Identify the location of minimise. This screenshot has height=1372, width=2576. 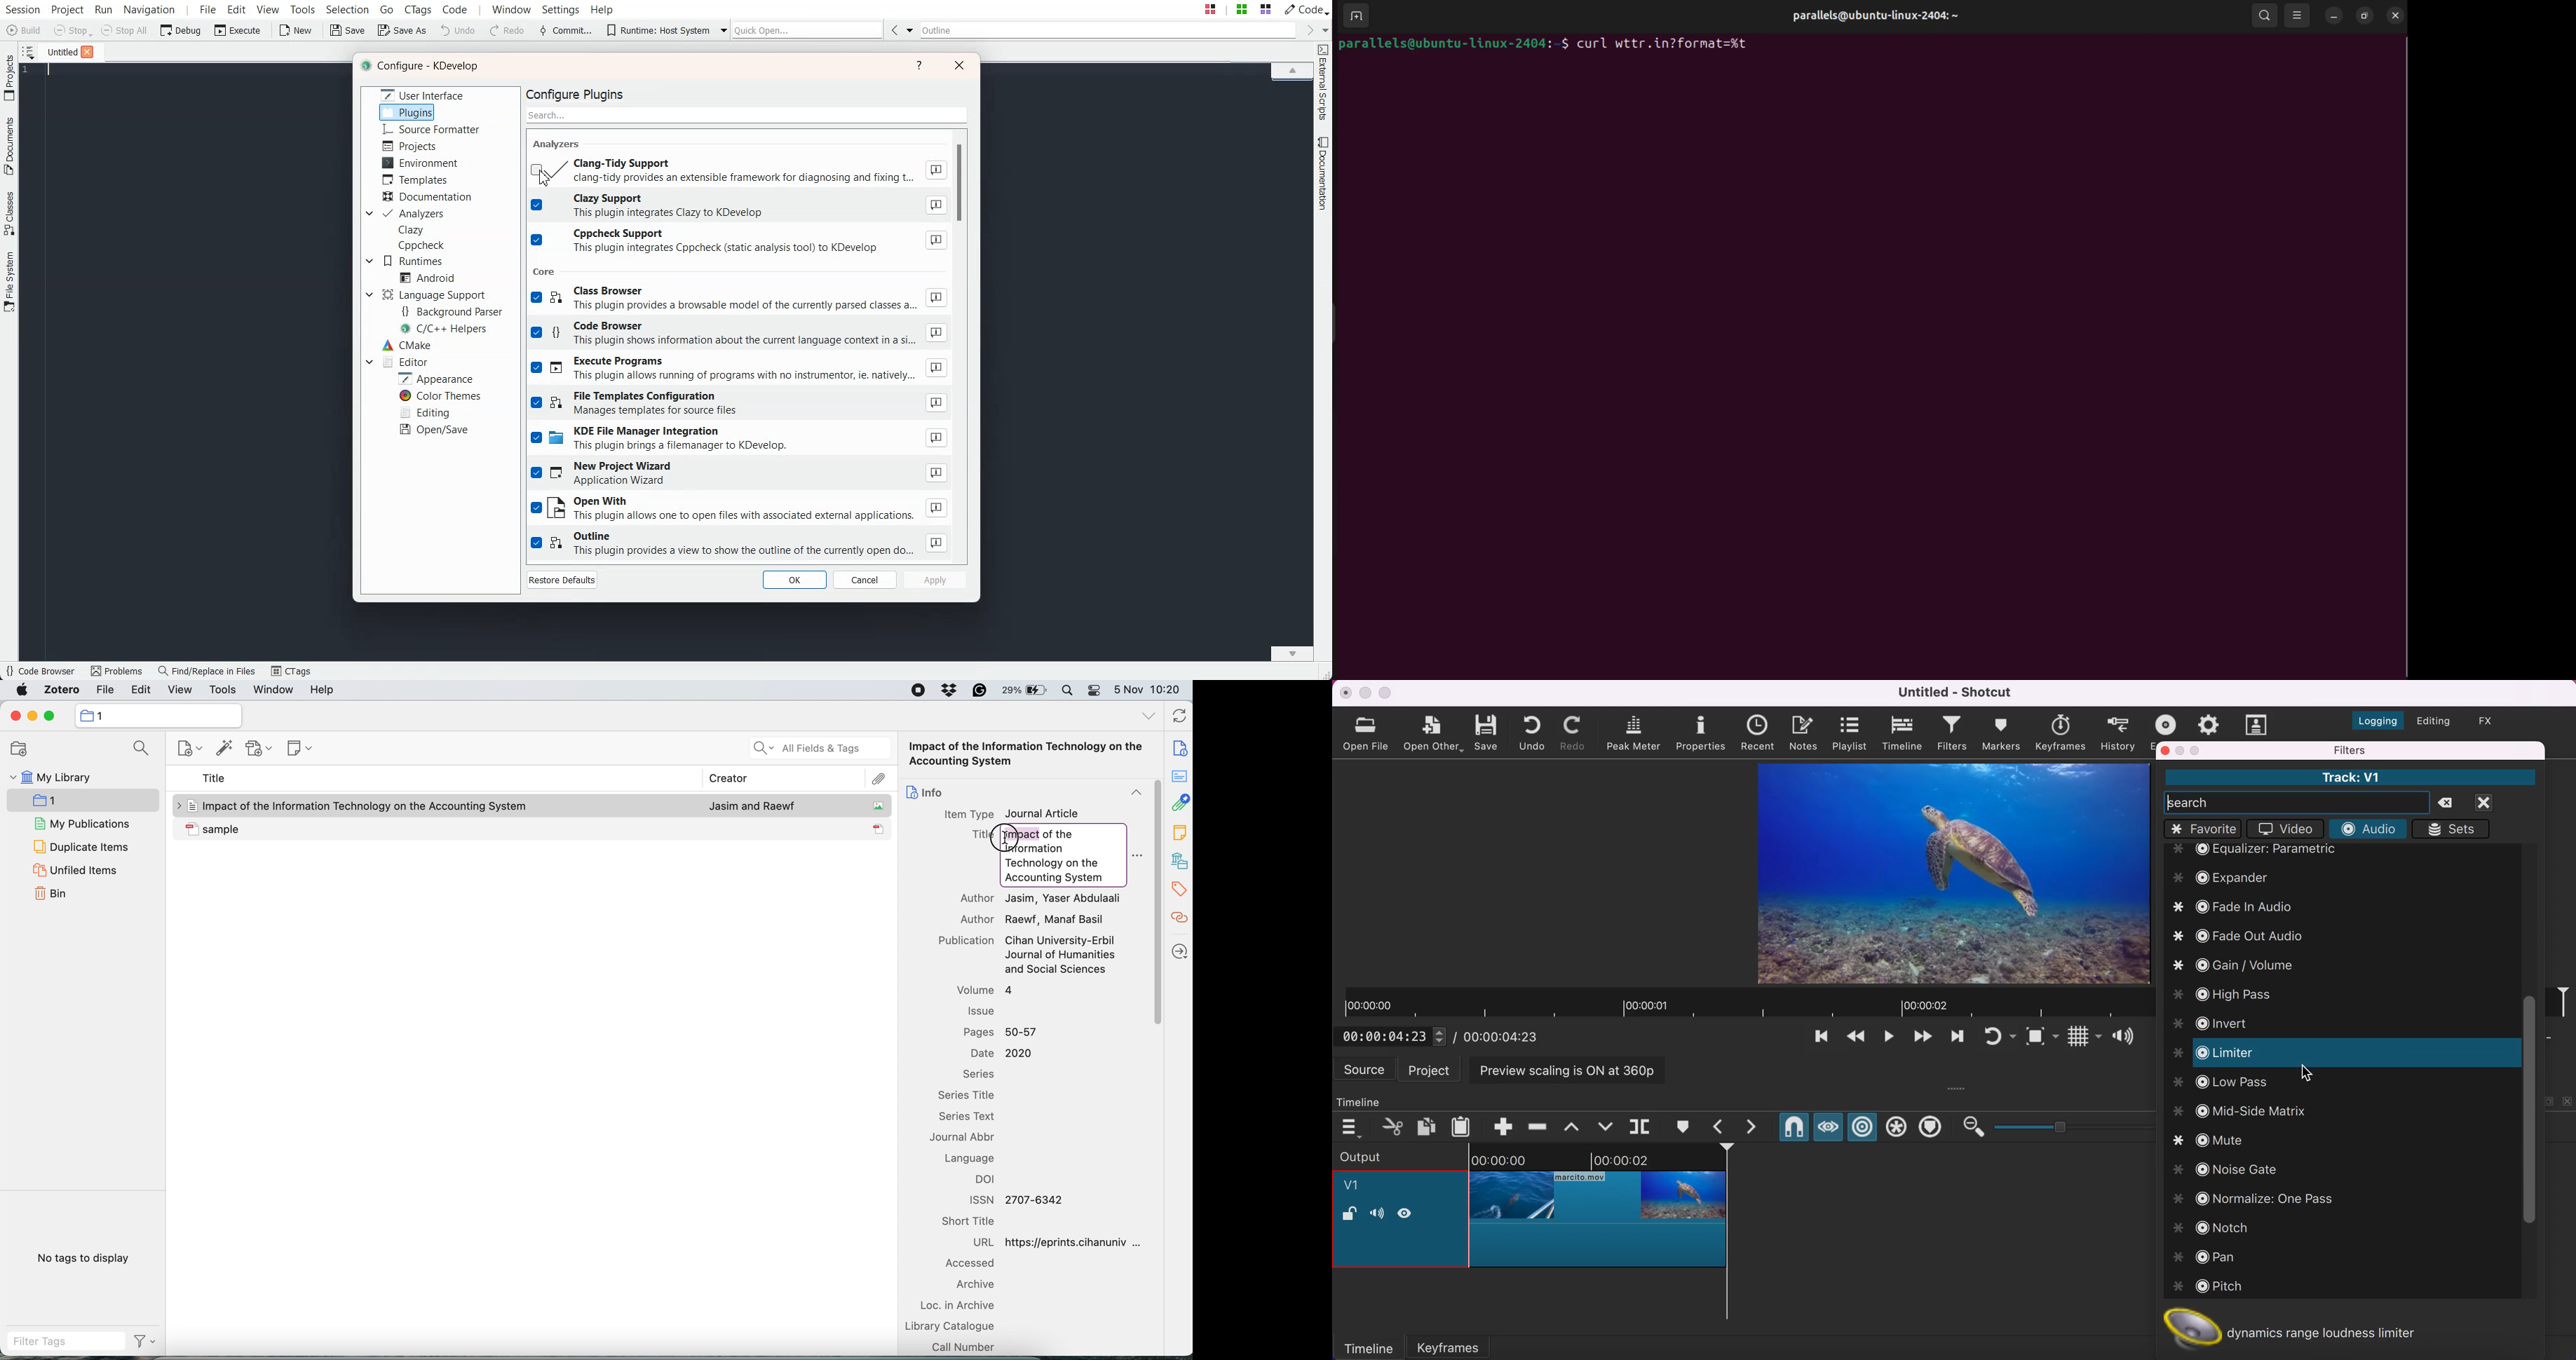
(33, 716).